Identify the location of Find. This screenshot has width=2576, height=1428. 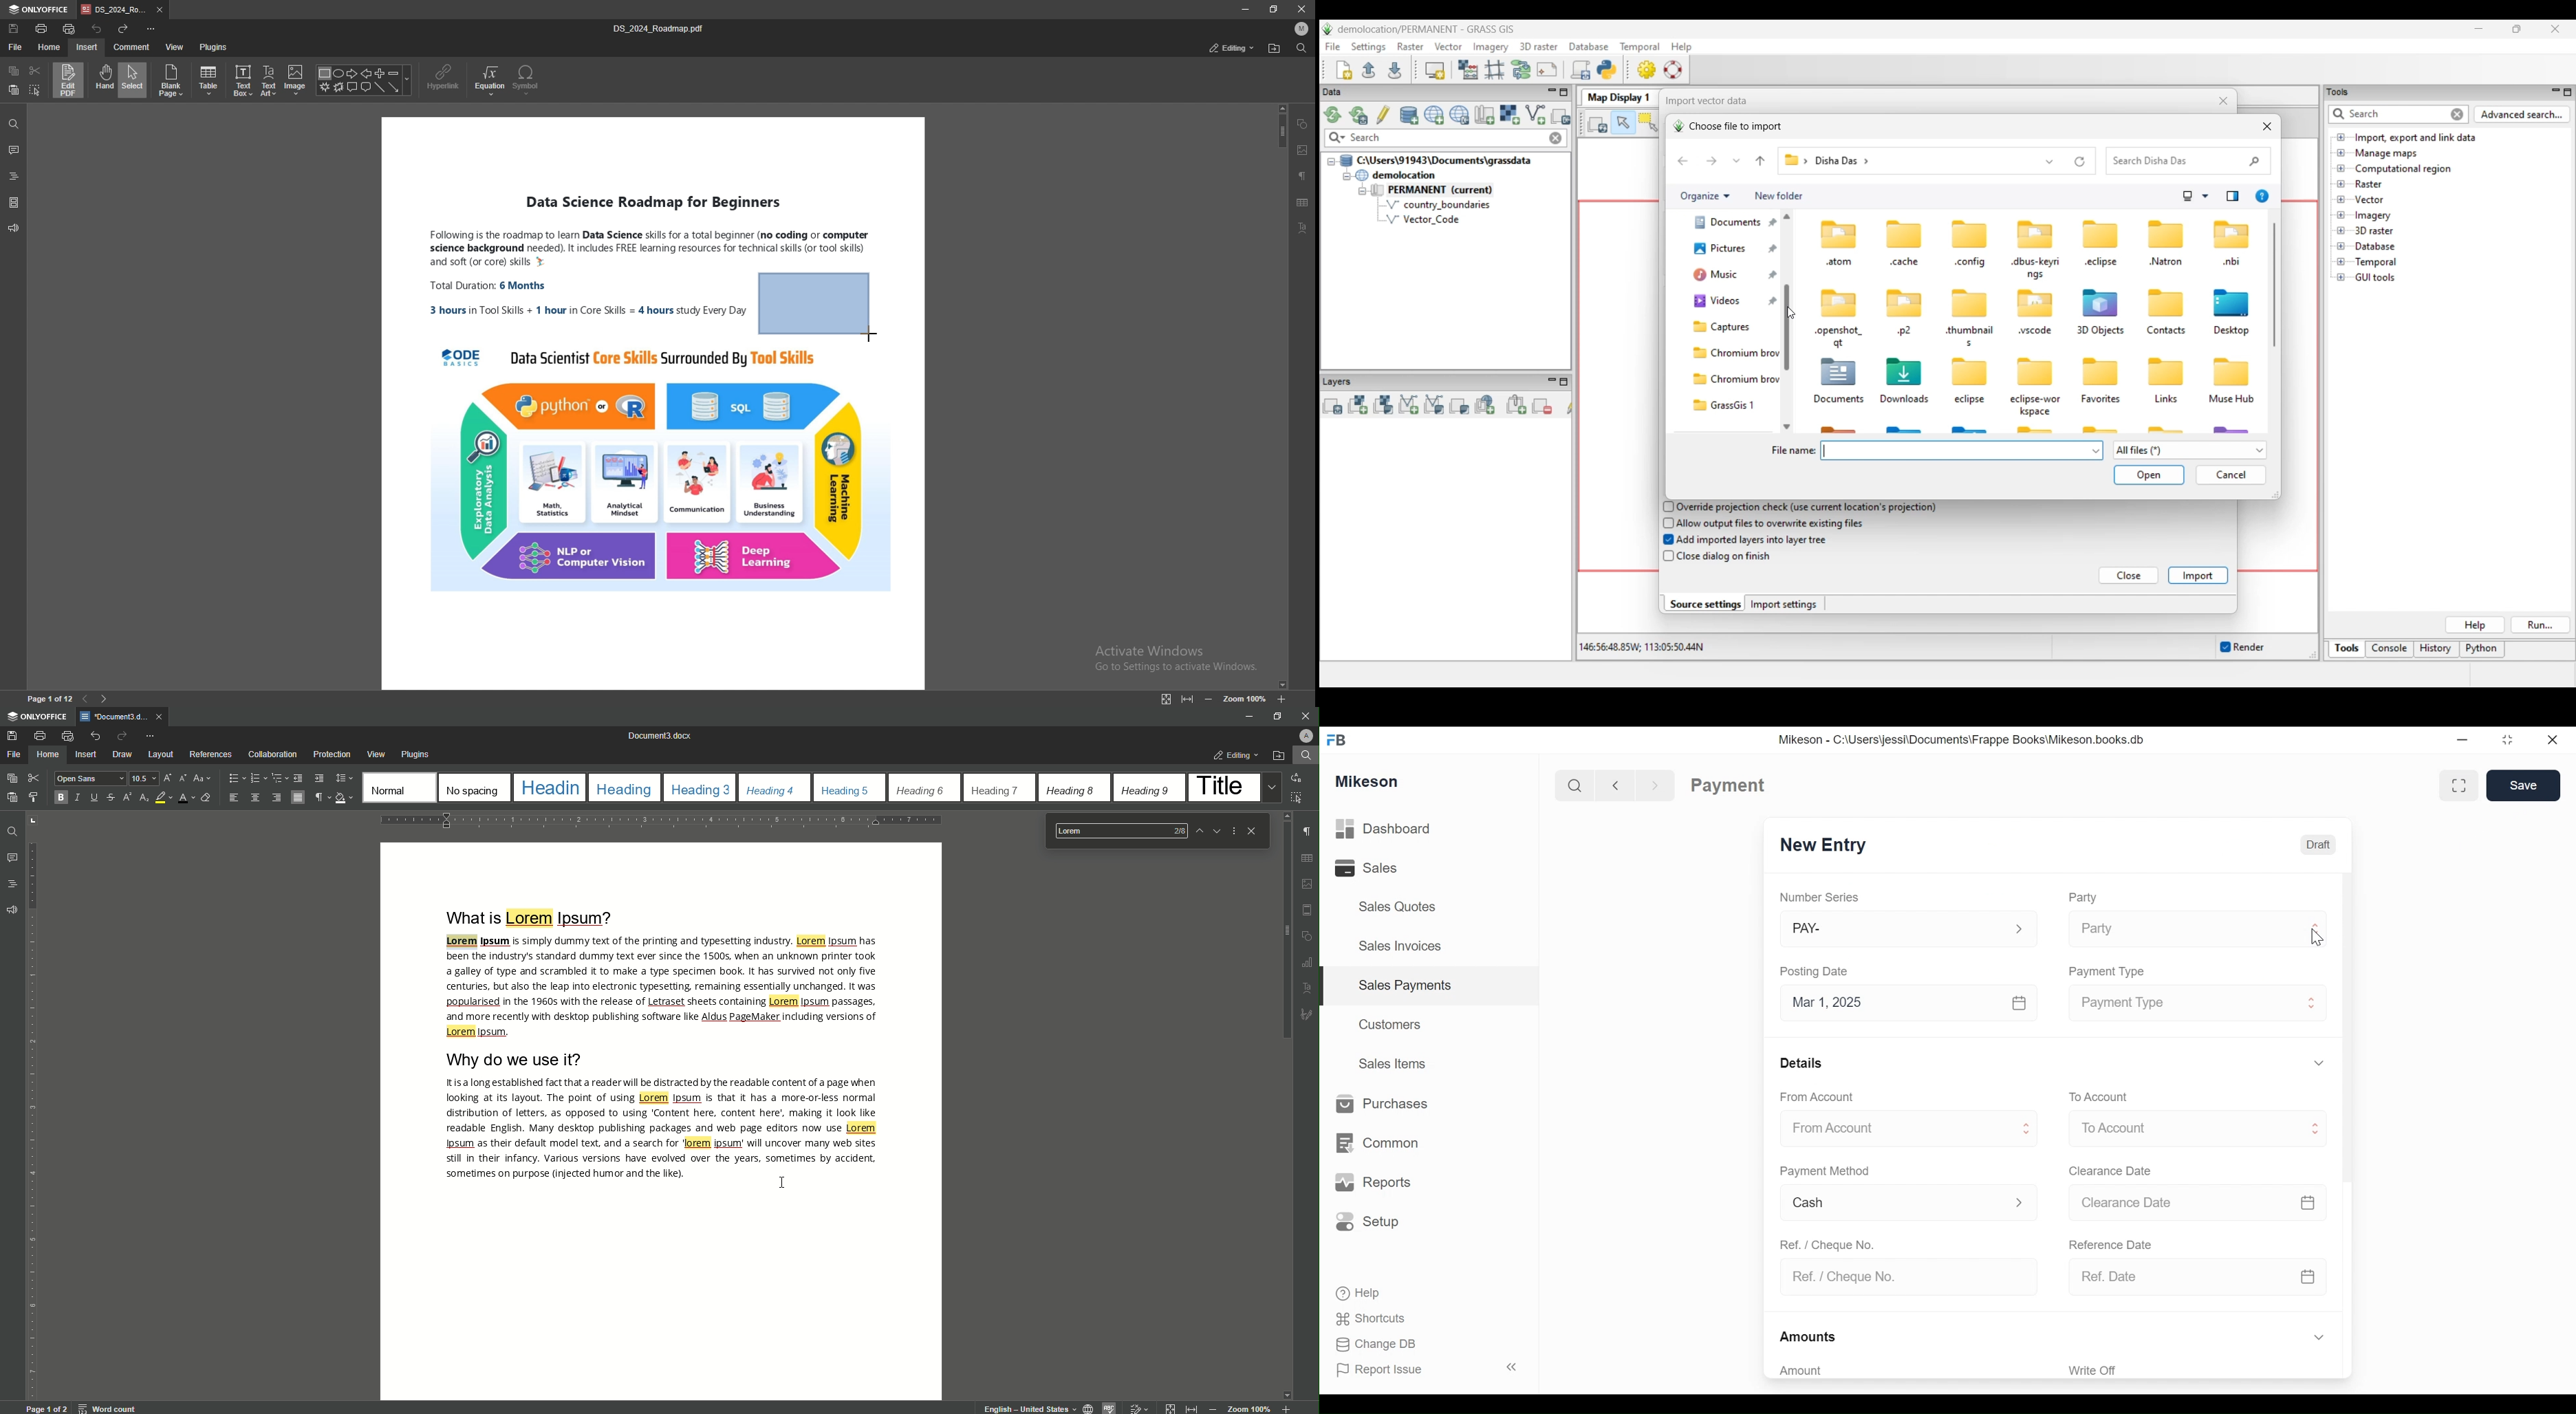
(1305, 755).